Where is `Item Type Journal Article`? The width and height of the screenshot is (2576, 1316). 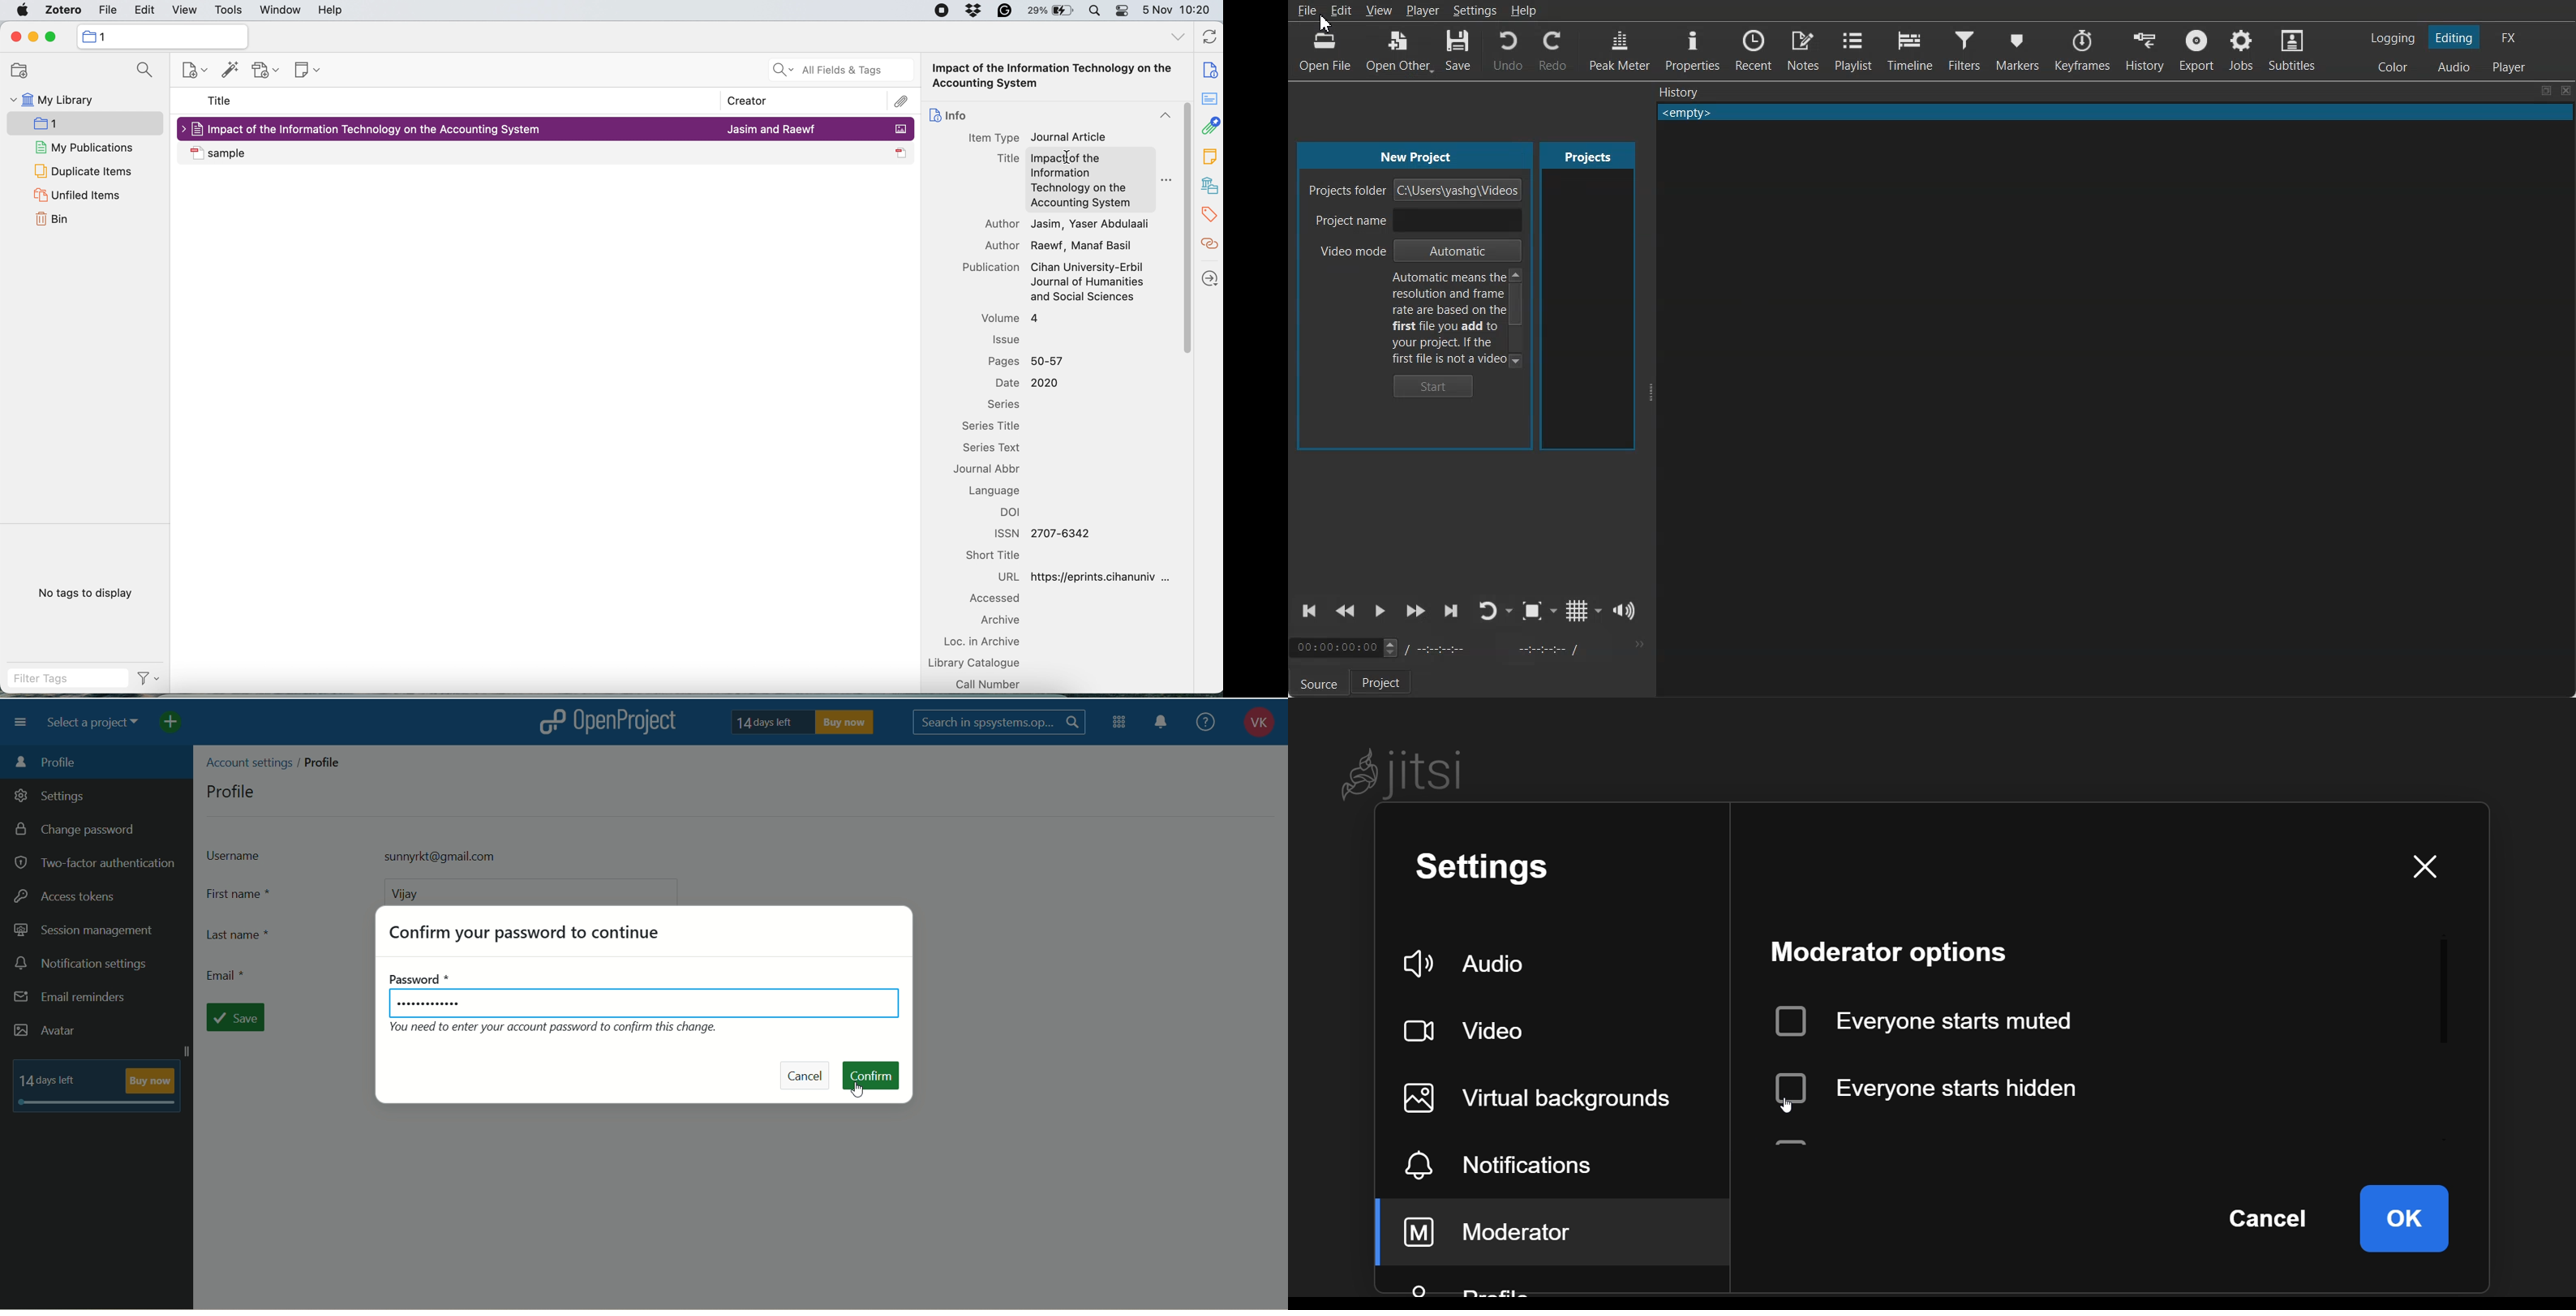
Item Type Journal Article is located at coordinates (1036, 137).